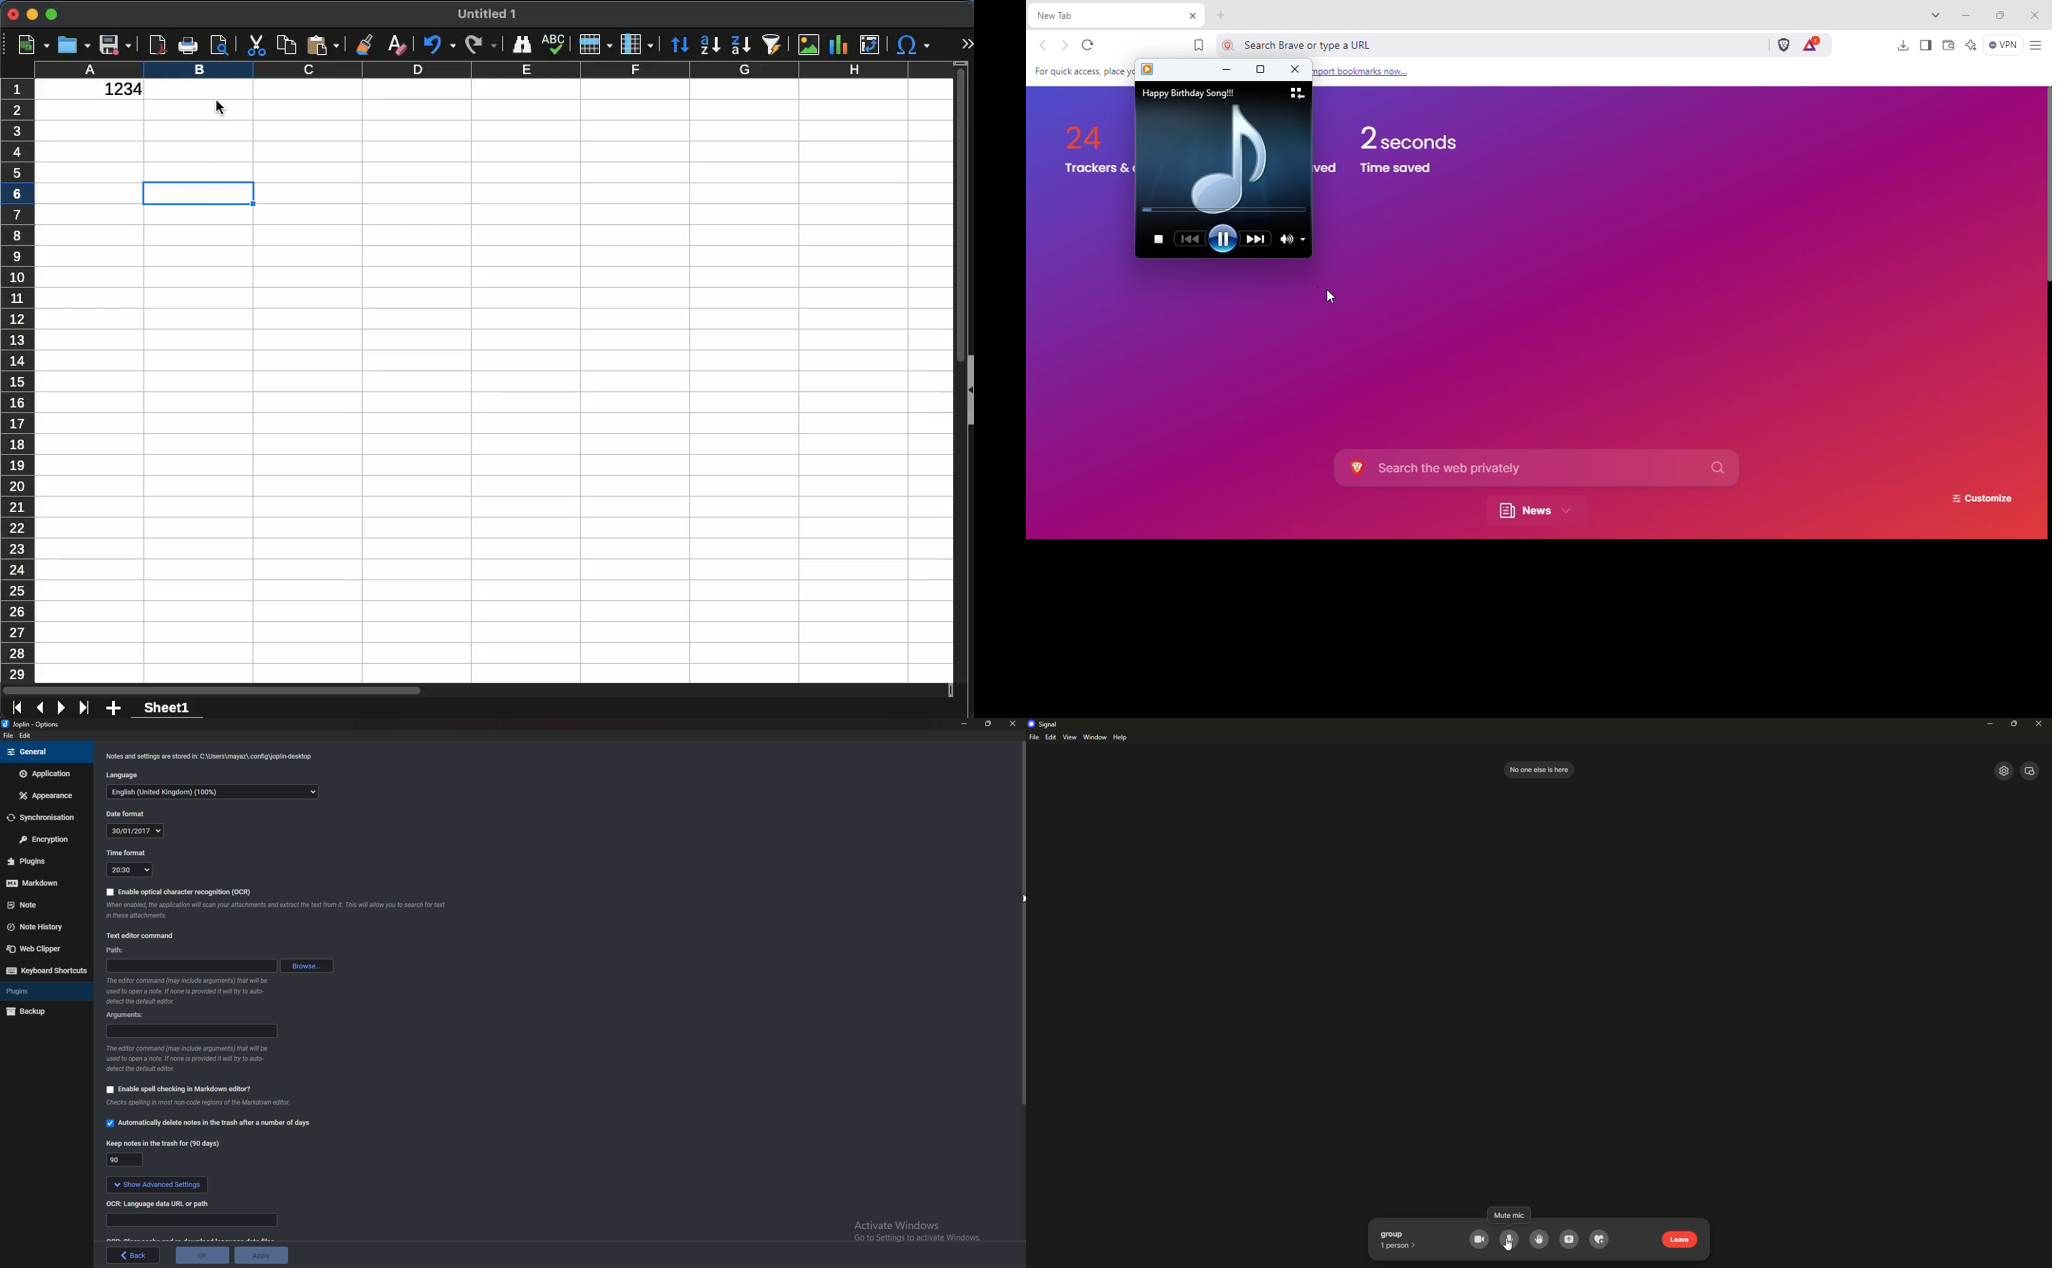  Describe the element at coordinates (118, 90) in the screenshot. I see `1234` at that location.